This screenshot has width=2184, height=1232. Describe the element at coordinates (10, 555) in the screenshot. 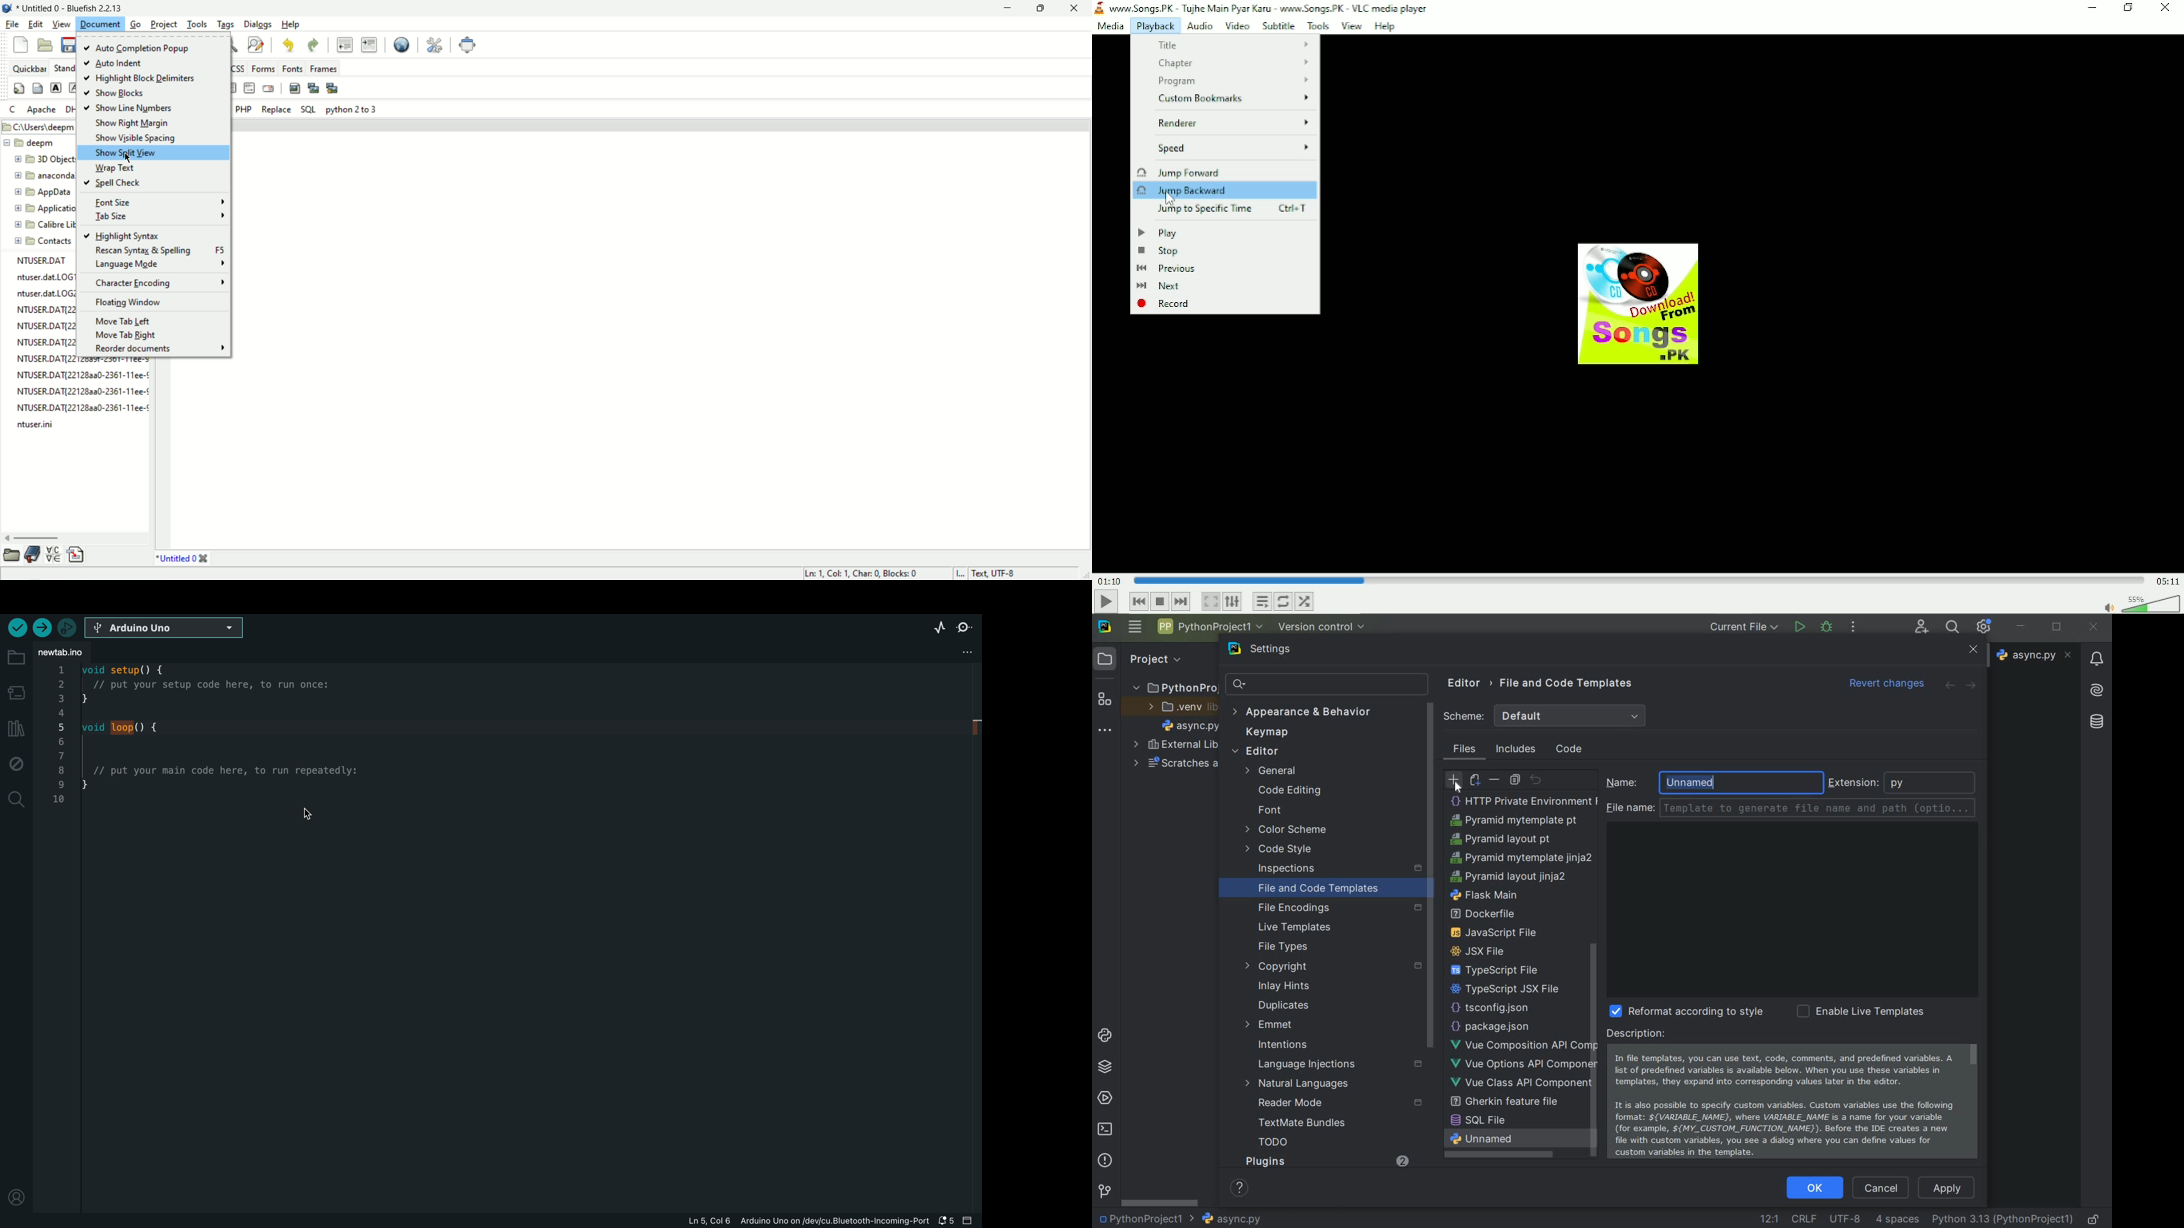

I see `file browser` at that location.